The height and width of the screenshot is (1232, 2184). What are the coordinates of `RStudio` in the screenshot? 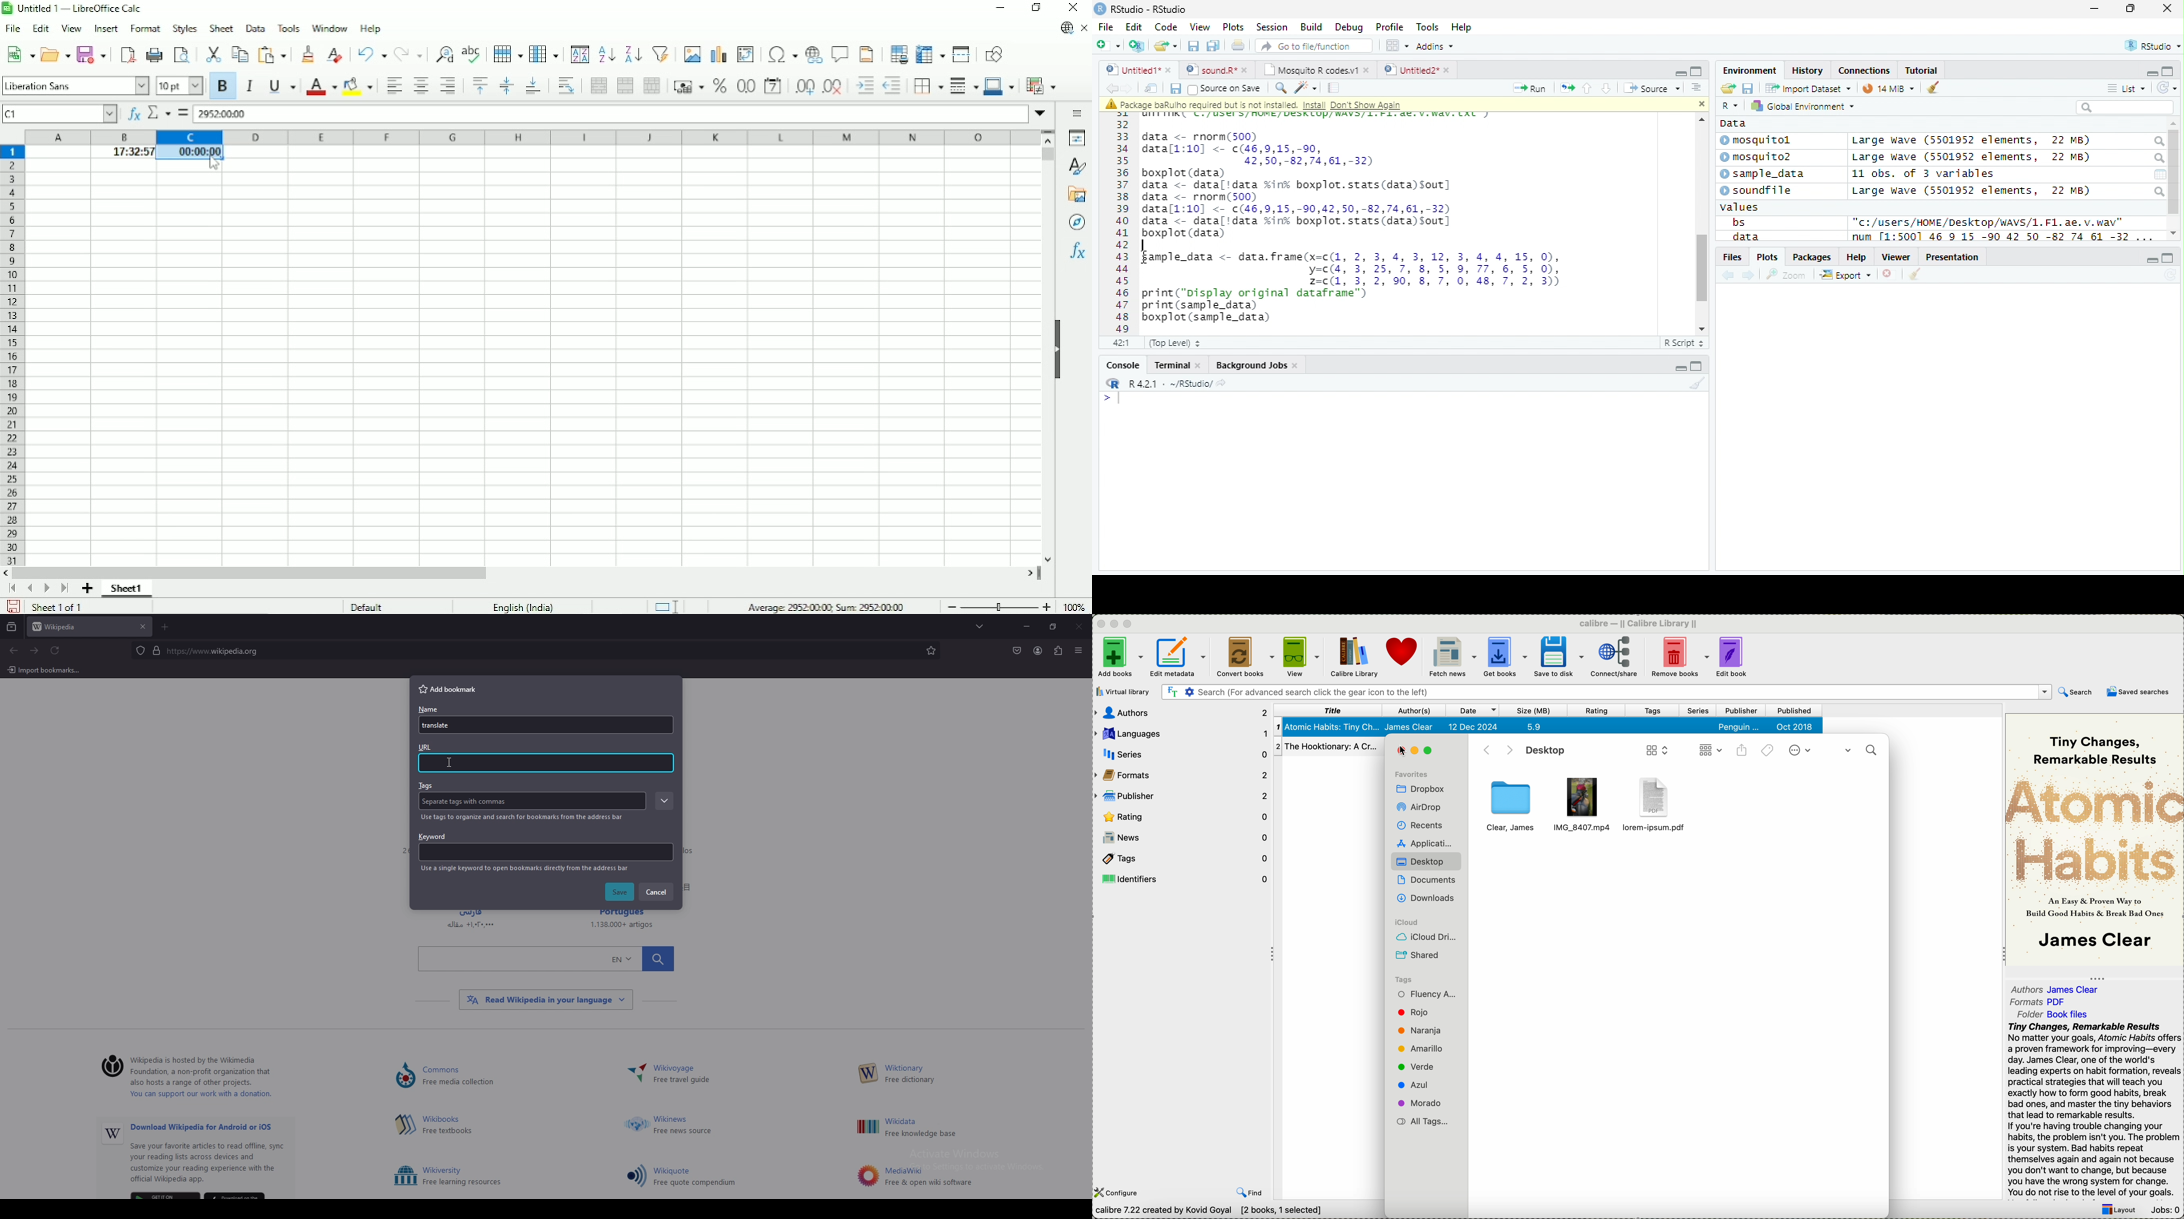 It's located at (2151, 45).